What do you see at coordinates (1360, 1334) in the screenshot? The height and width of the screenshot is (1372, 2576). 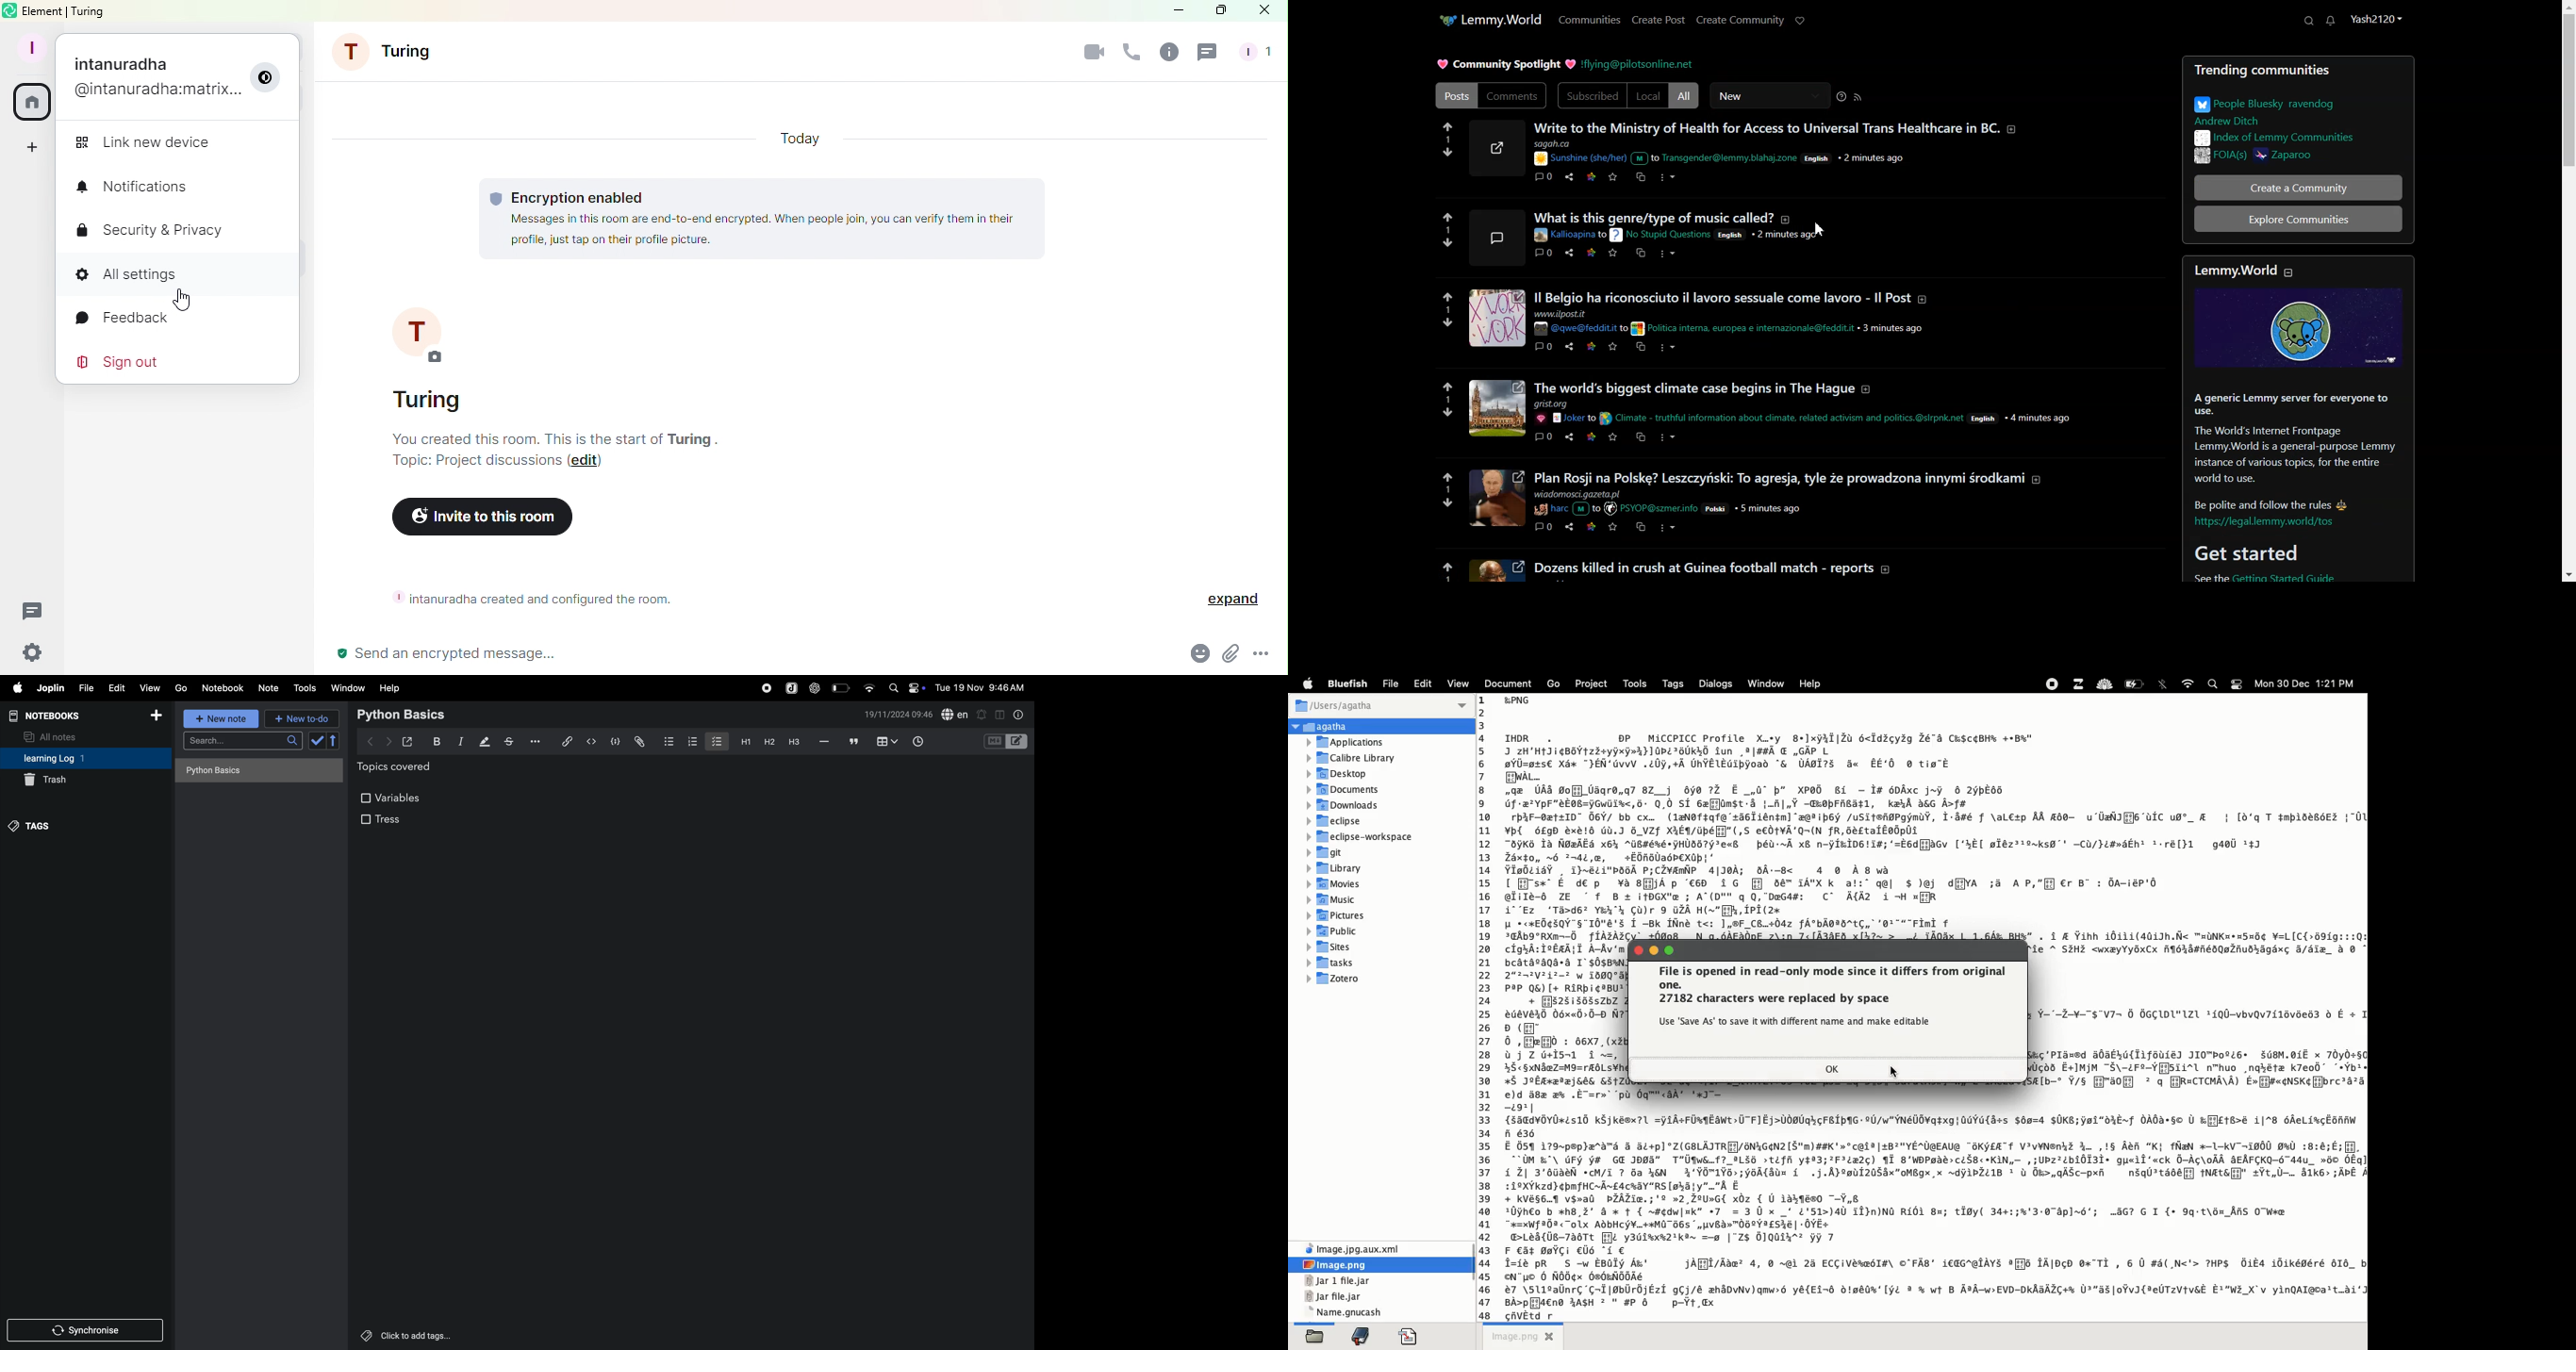 I see `bookmark` at bounding box center [1360, 1334].